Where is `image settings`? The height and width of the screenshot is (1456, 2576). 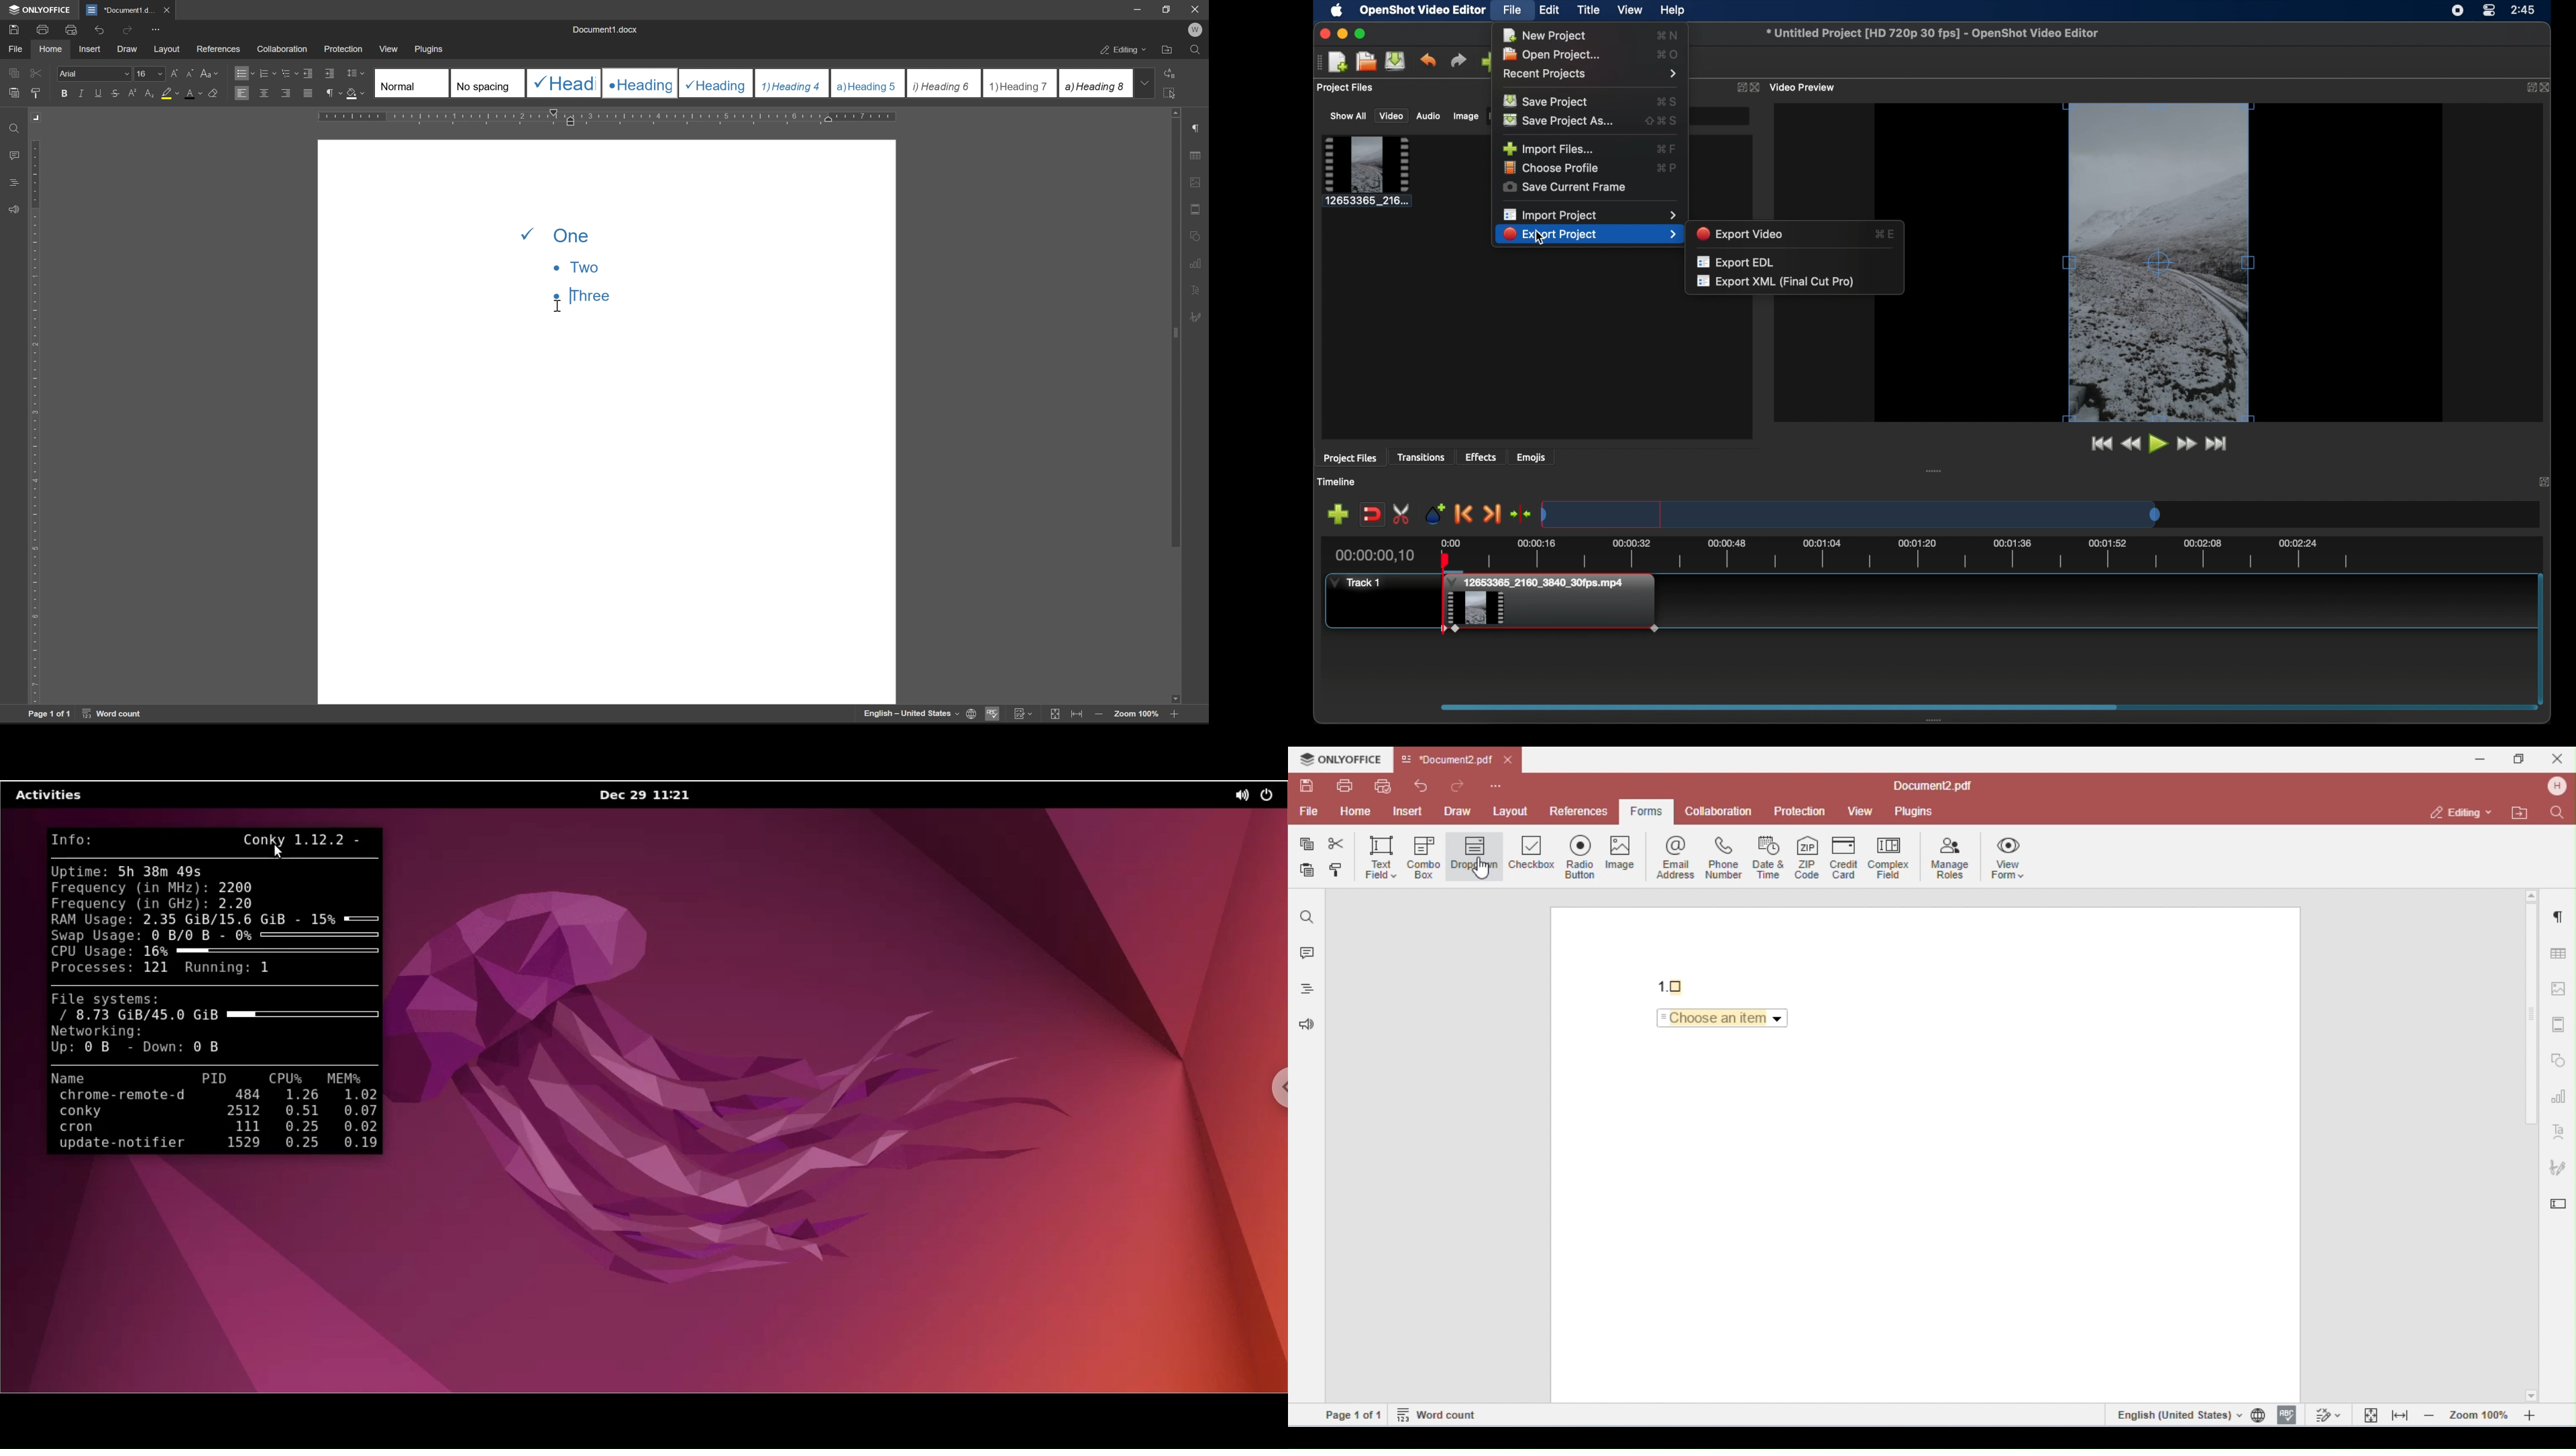 image settings is located at coordinates (1195, 179).